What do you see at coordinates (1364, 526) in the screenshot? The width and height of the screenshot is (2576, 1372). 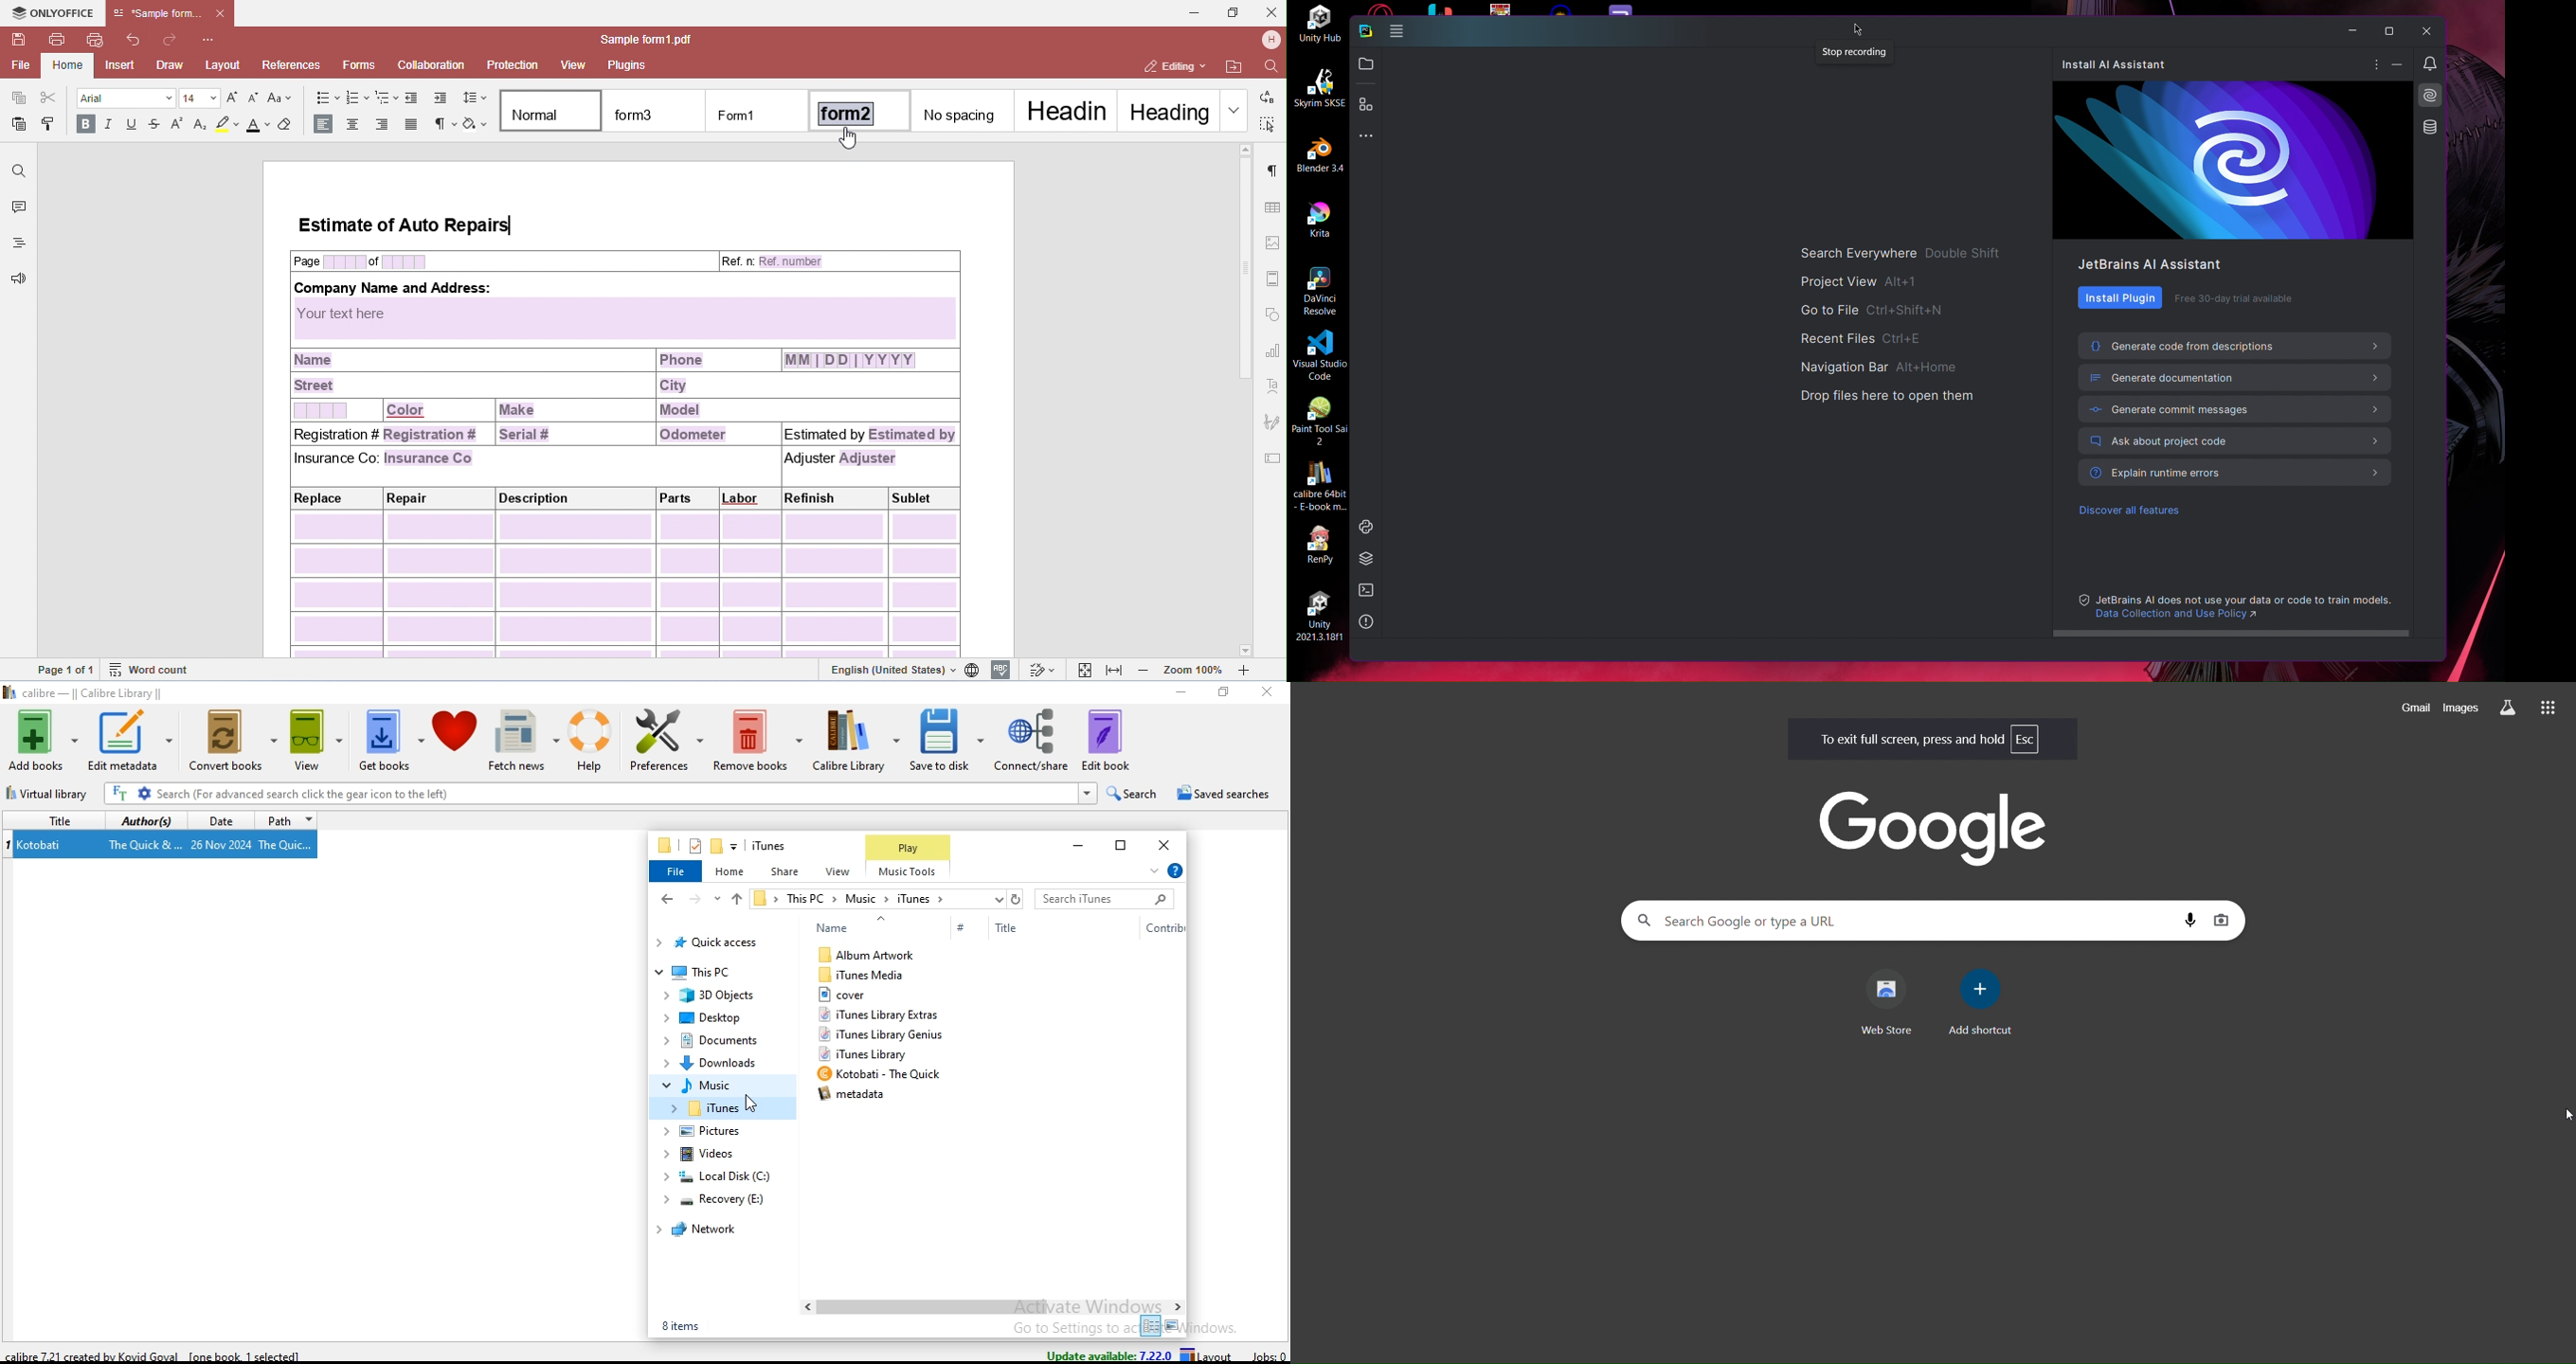 I see `Python Console` at bounding box center [1364, 526].